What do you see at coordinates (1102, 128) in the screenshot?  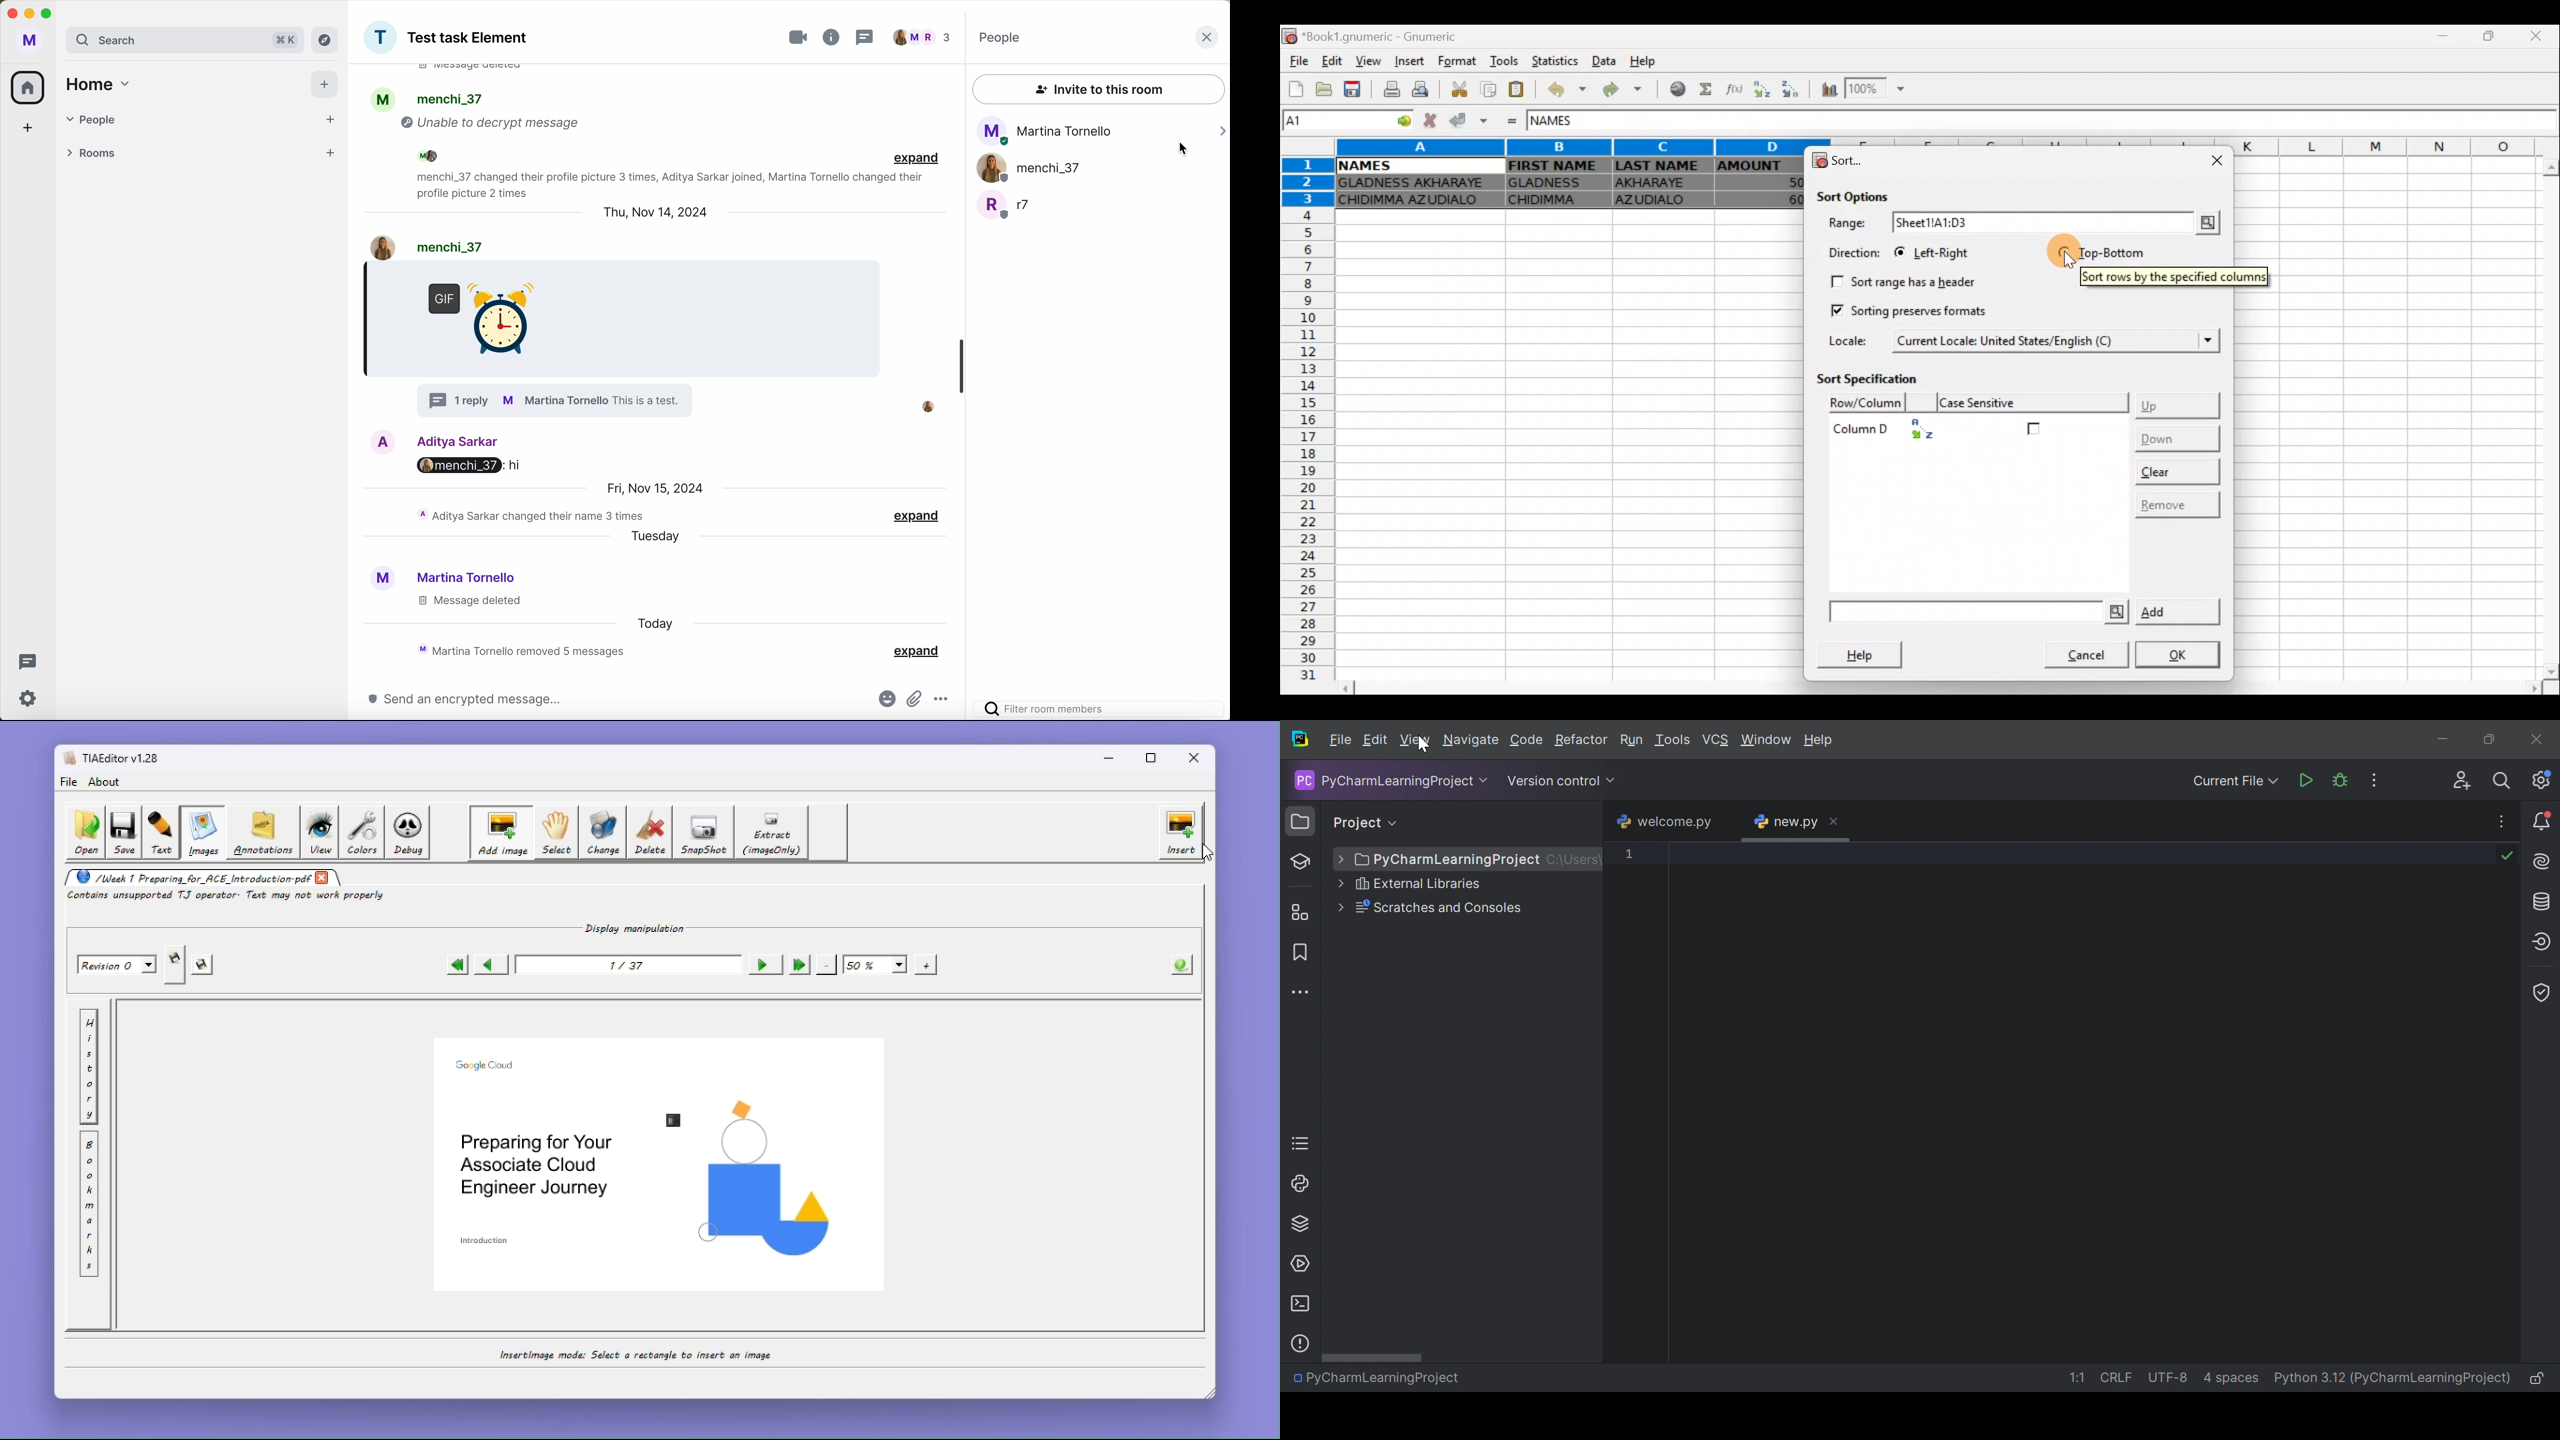 I see `Martina Tornello user` at bounding box center [1102, 128].